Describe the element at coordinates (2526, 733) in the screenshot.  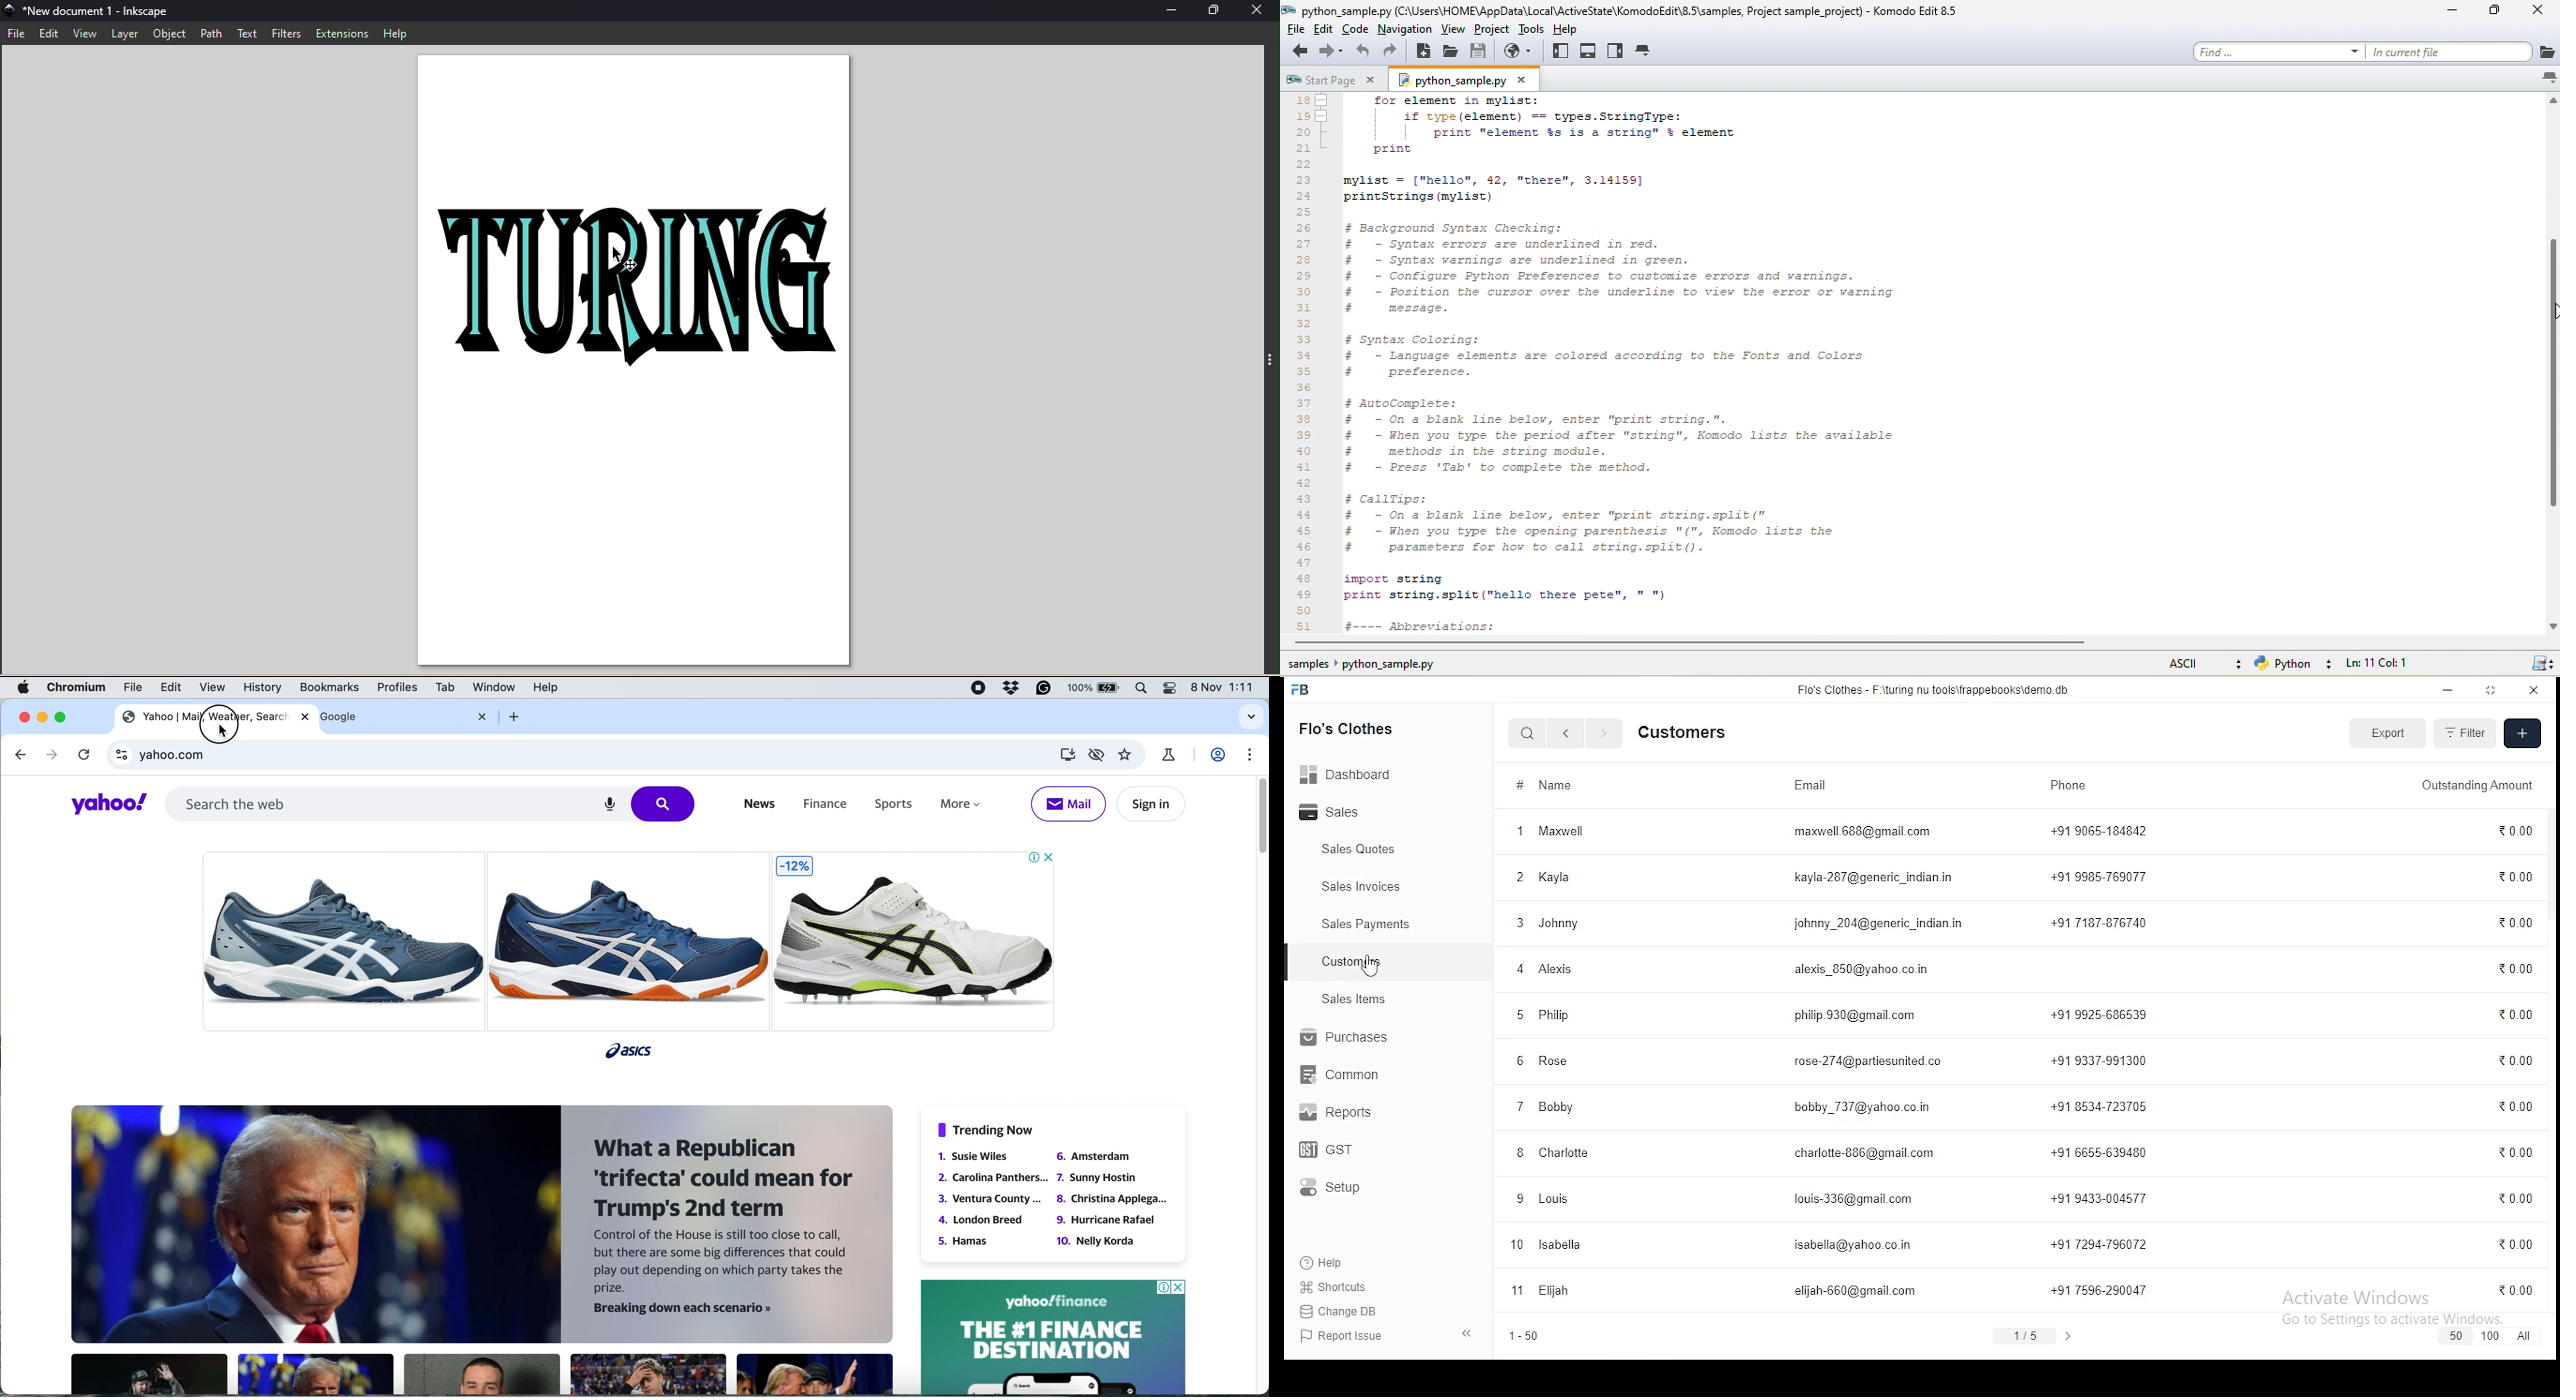
I see `create` at that location.